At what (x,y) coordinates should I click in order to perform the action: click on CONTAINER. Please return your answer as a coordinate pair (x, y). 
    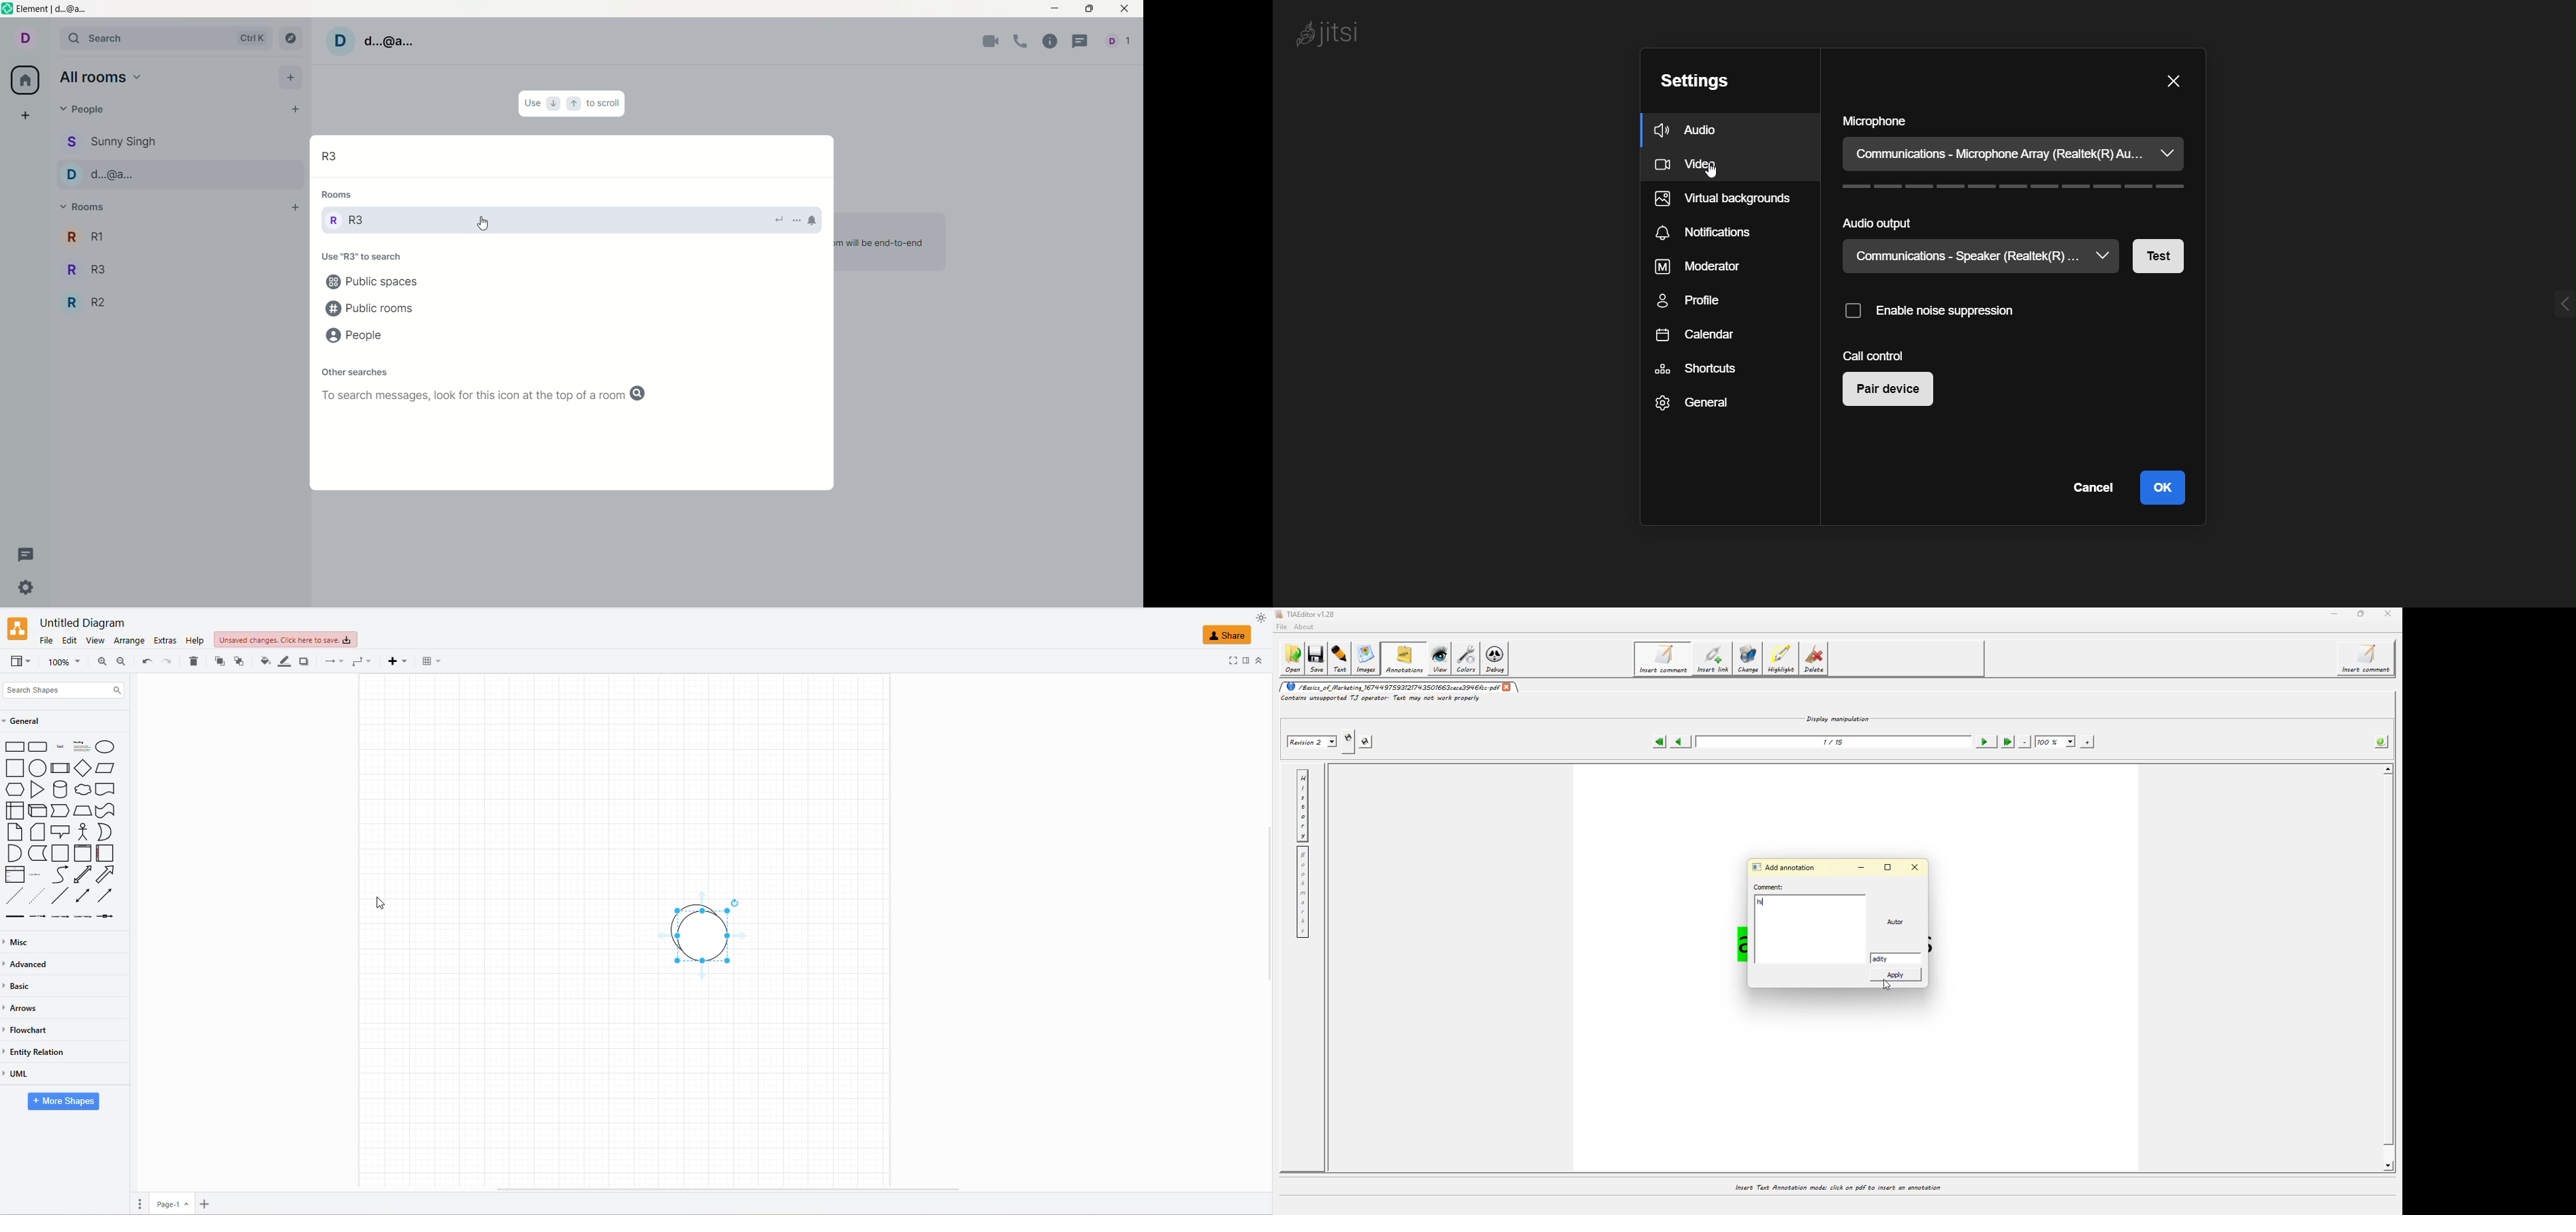
    Looking at the image, I should click on (60, 853).